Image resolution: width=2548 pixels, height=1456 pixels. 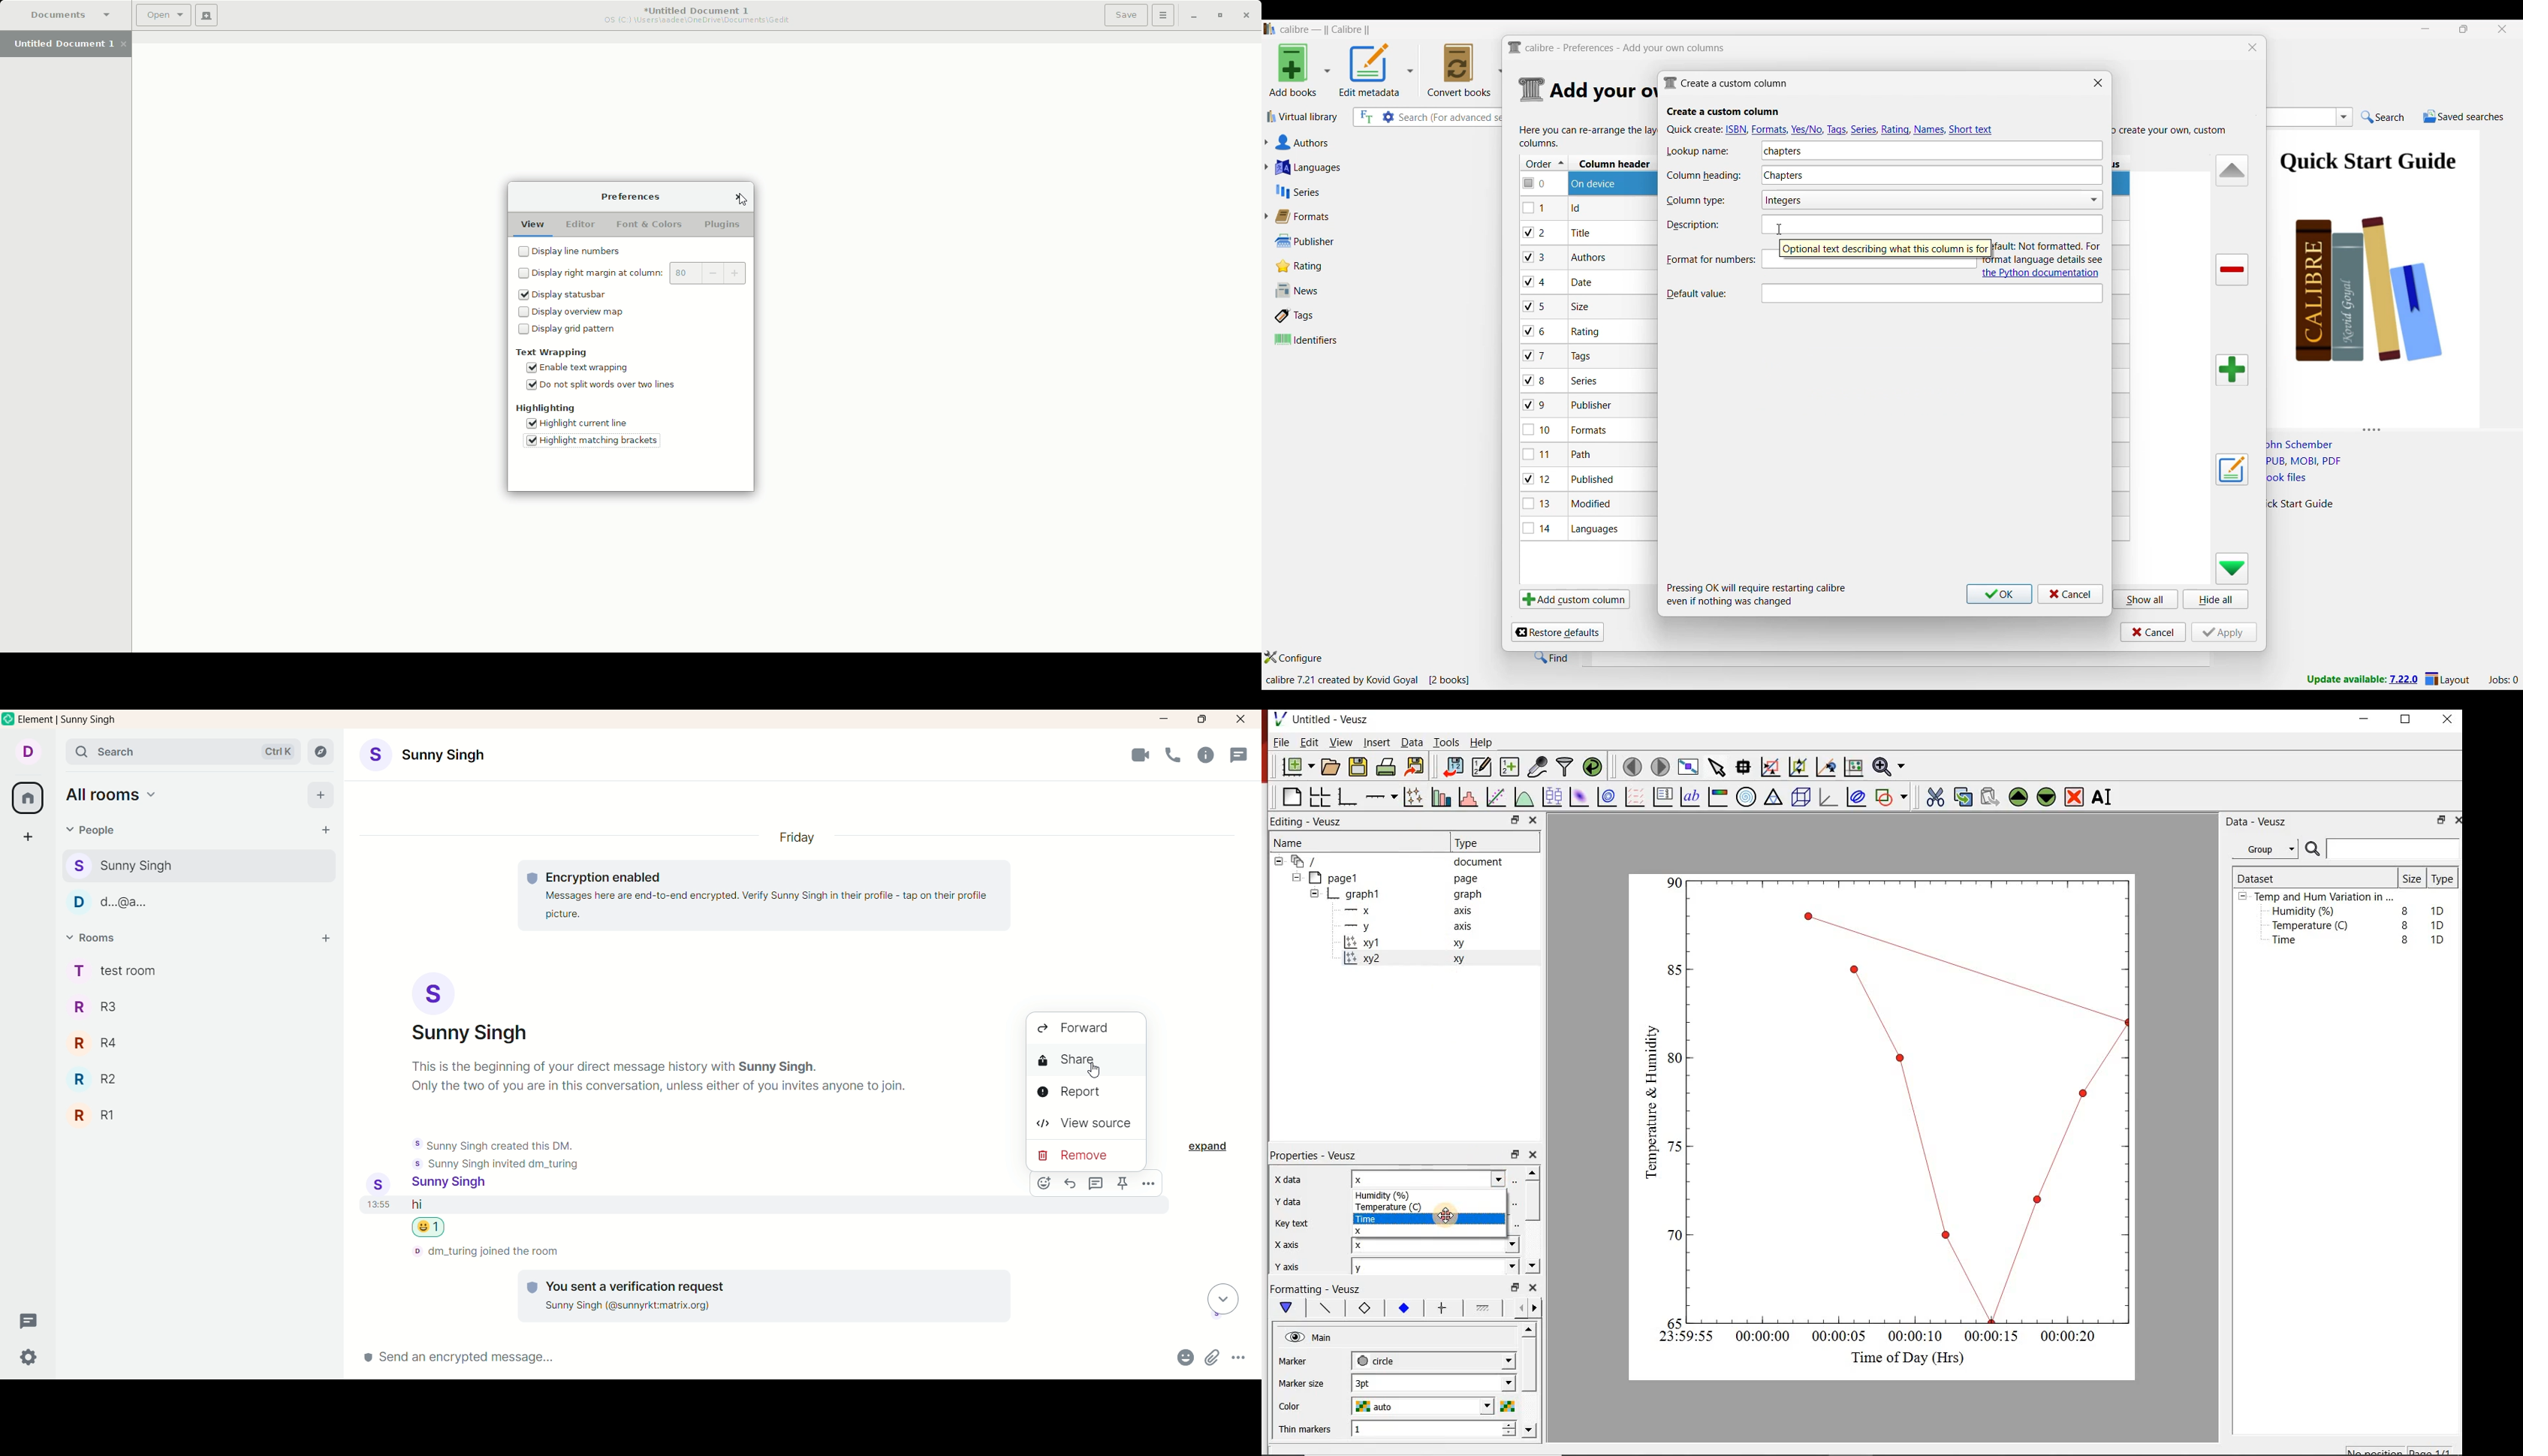 What do you see at coordinates (753, 200) in the screenshot?
I see `cursor` at bounding box center [753, 200].